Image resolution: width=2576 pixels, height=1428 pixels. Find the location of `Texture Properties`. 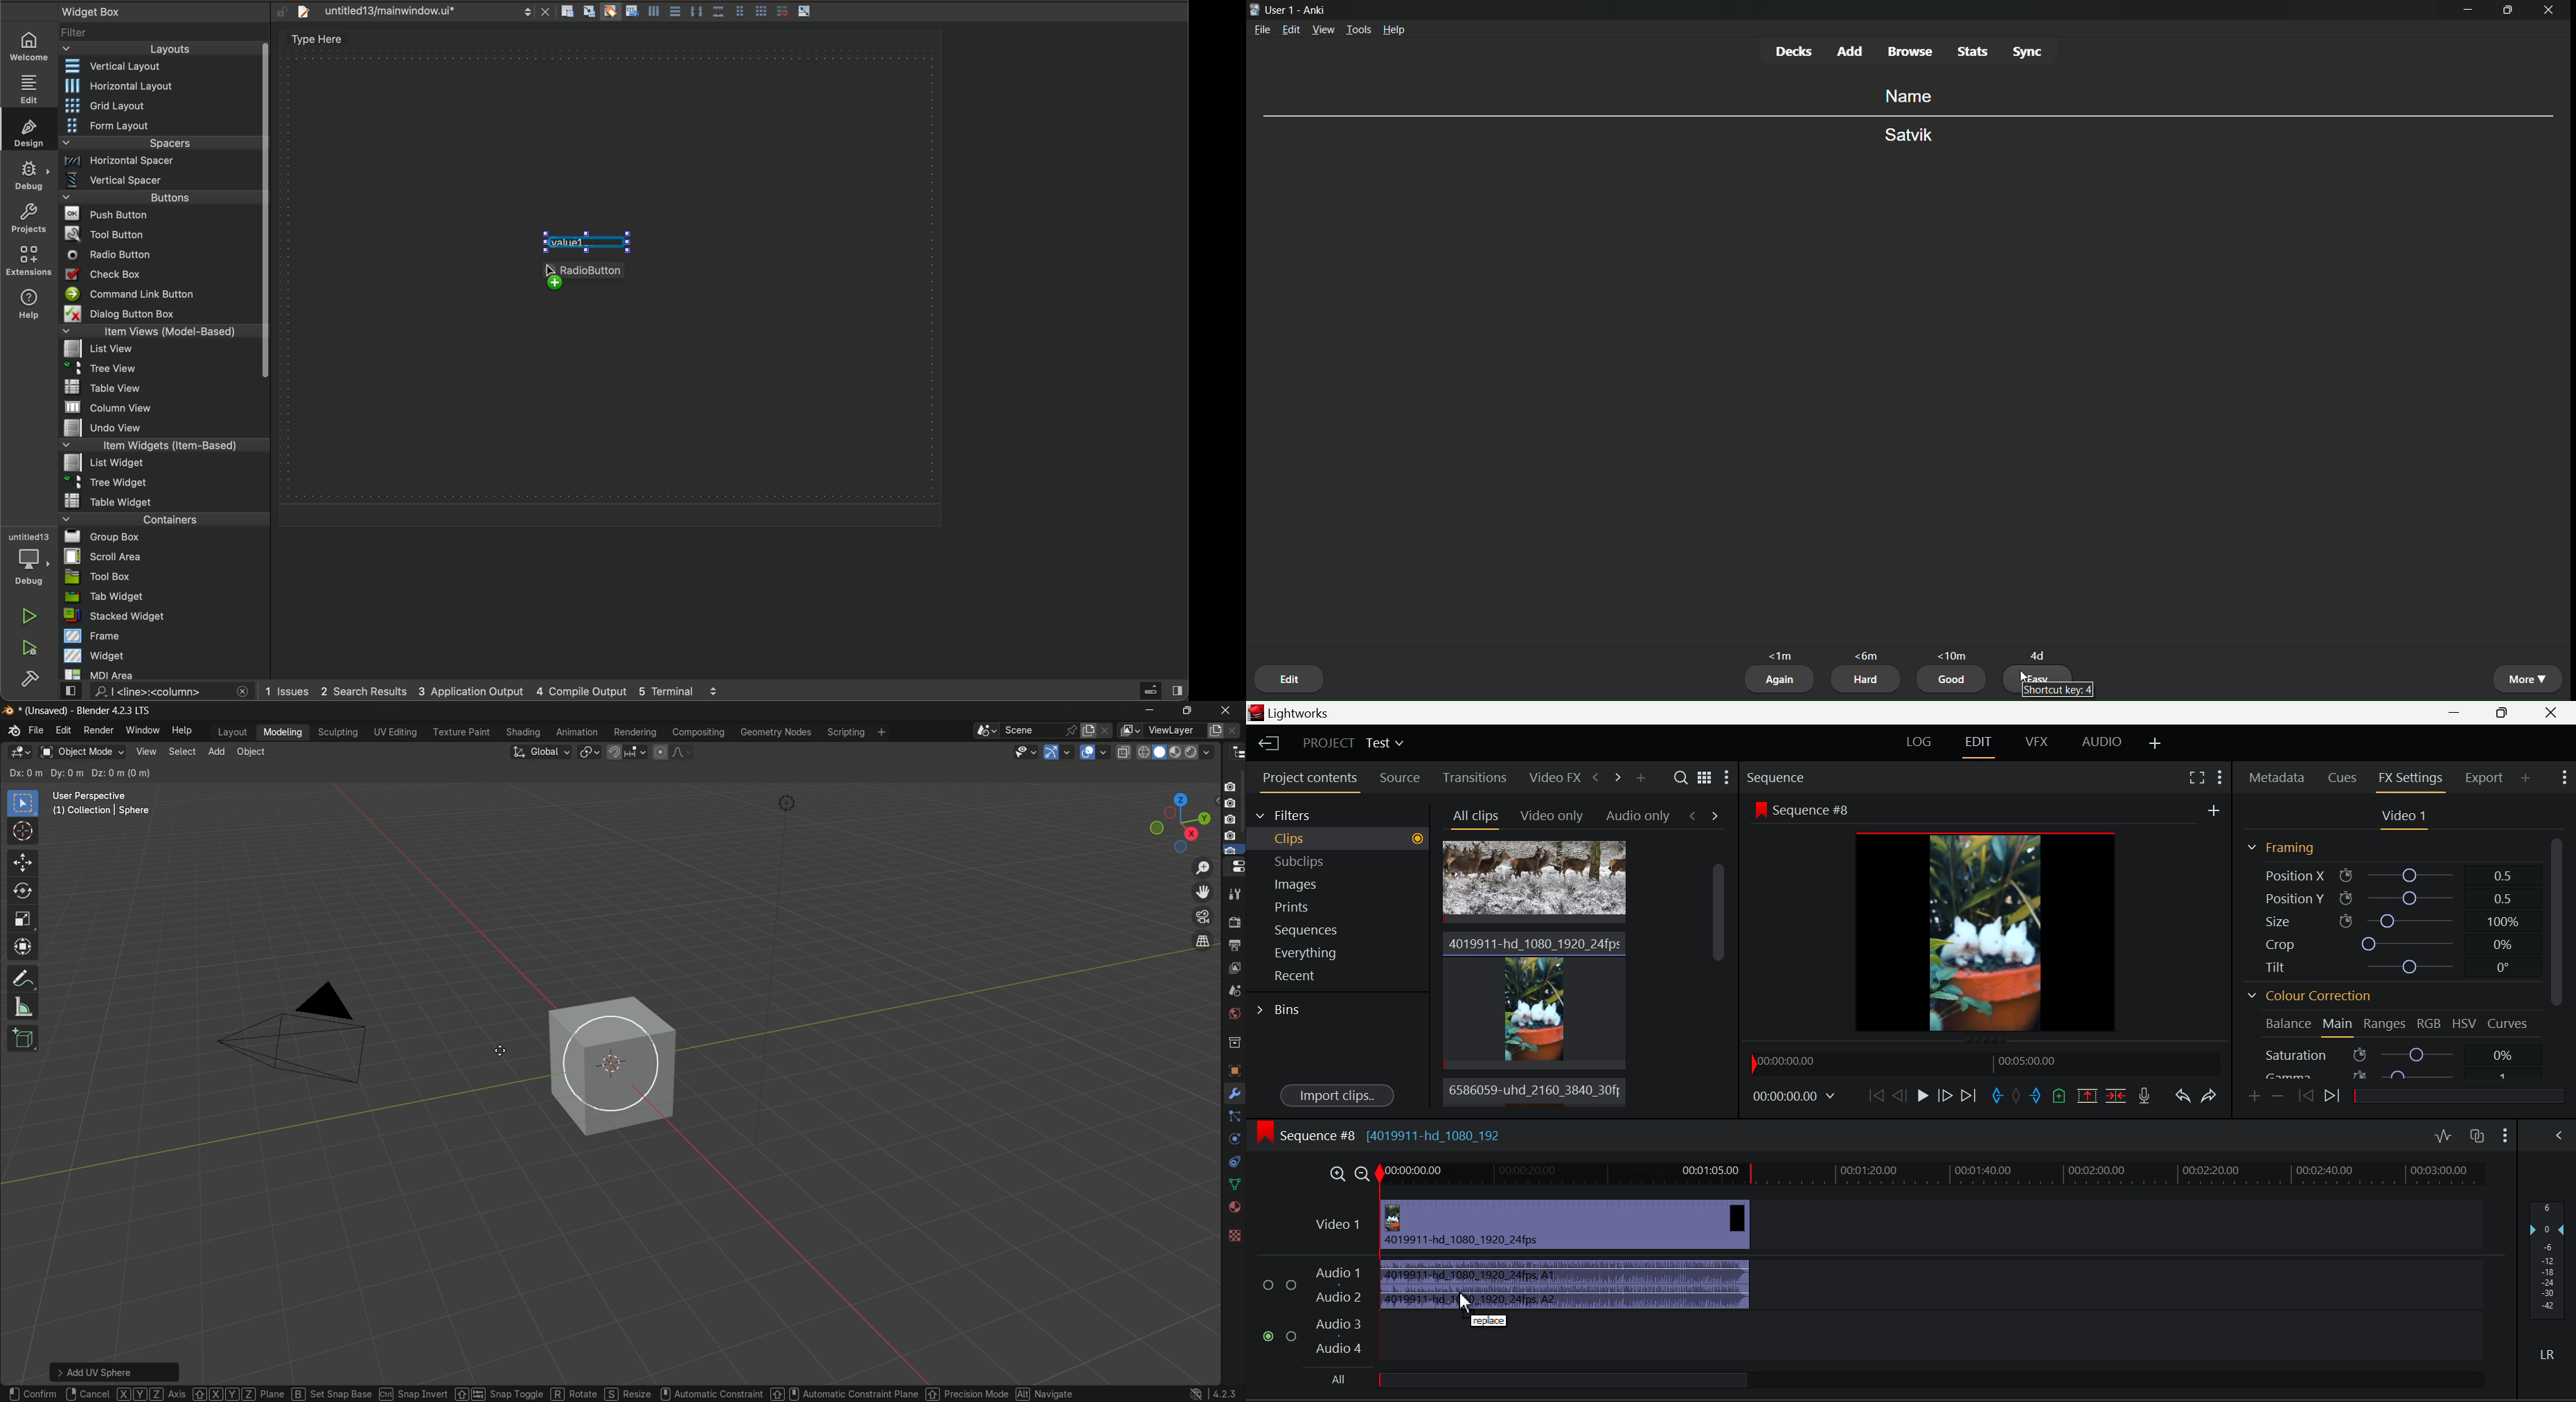

Texture Properties is located at coordinates (1234, 1235).